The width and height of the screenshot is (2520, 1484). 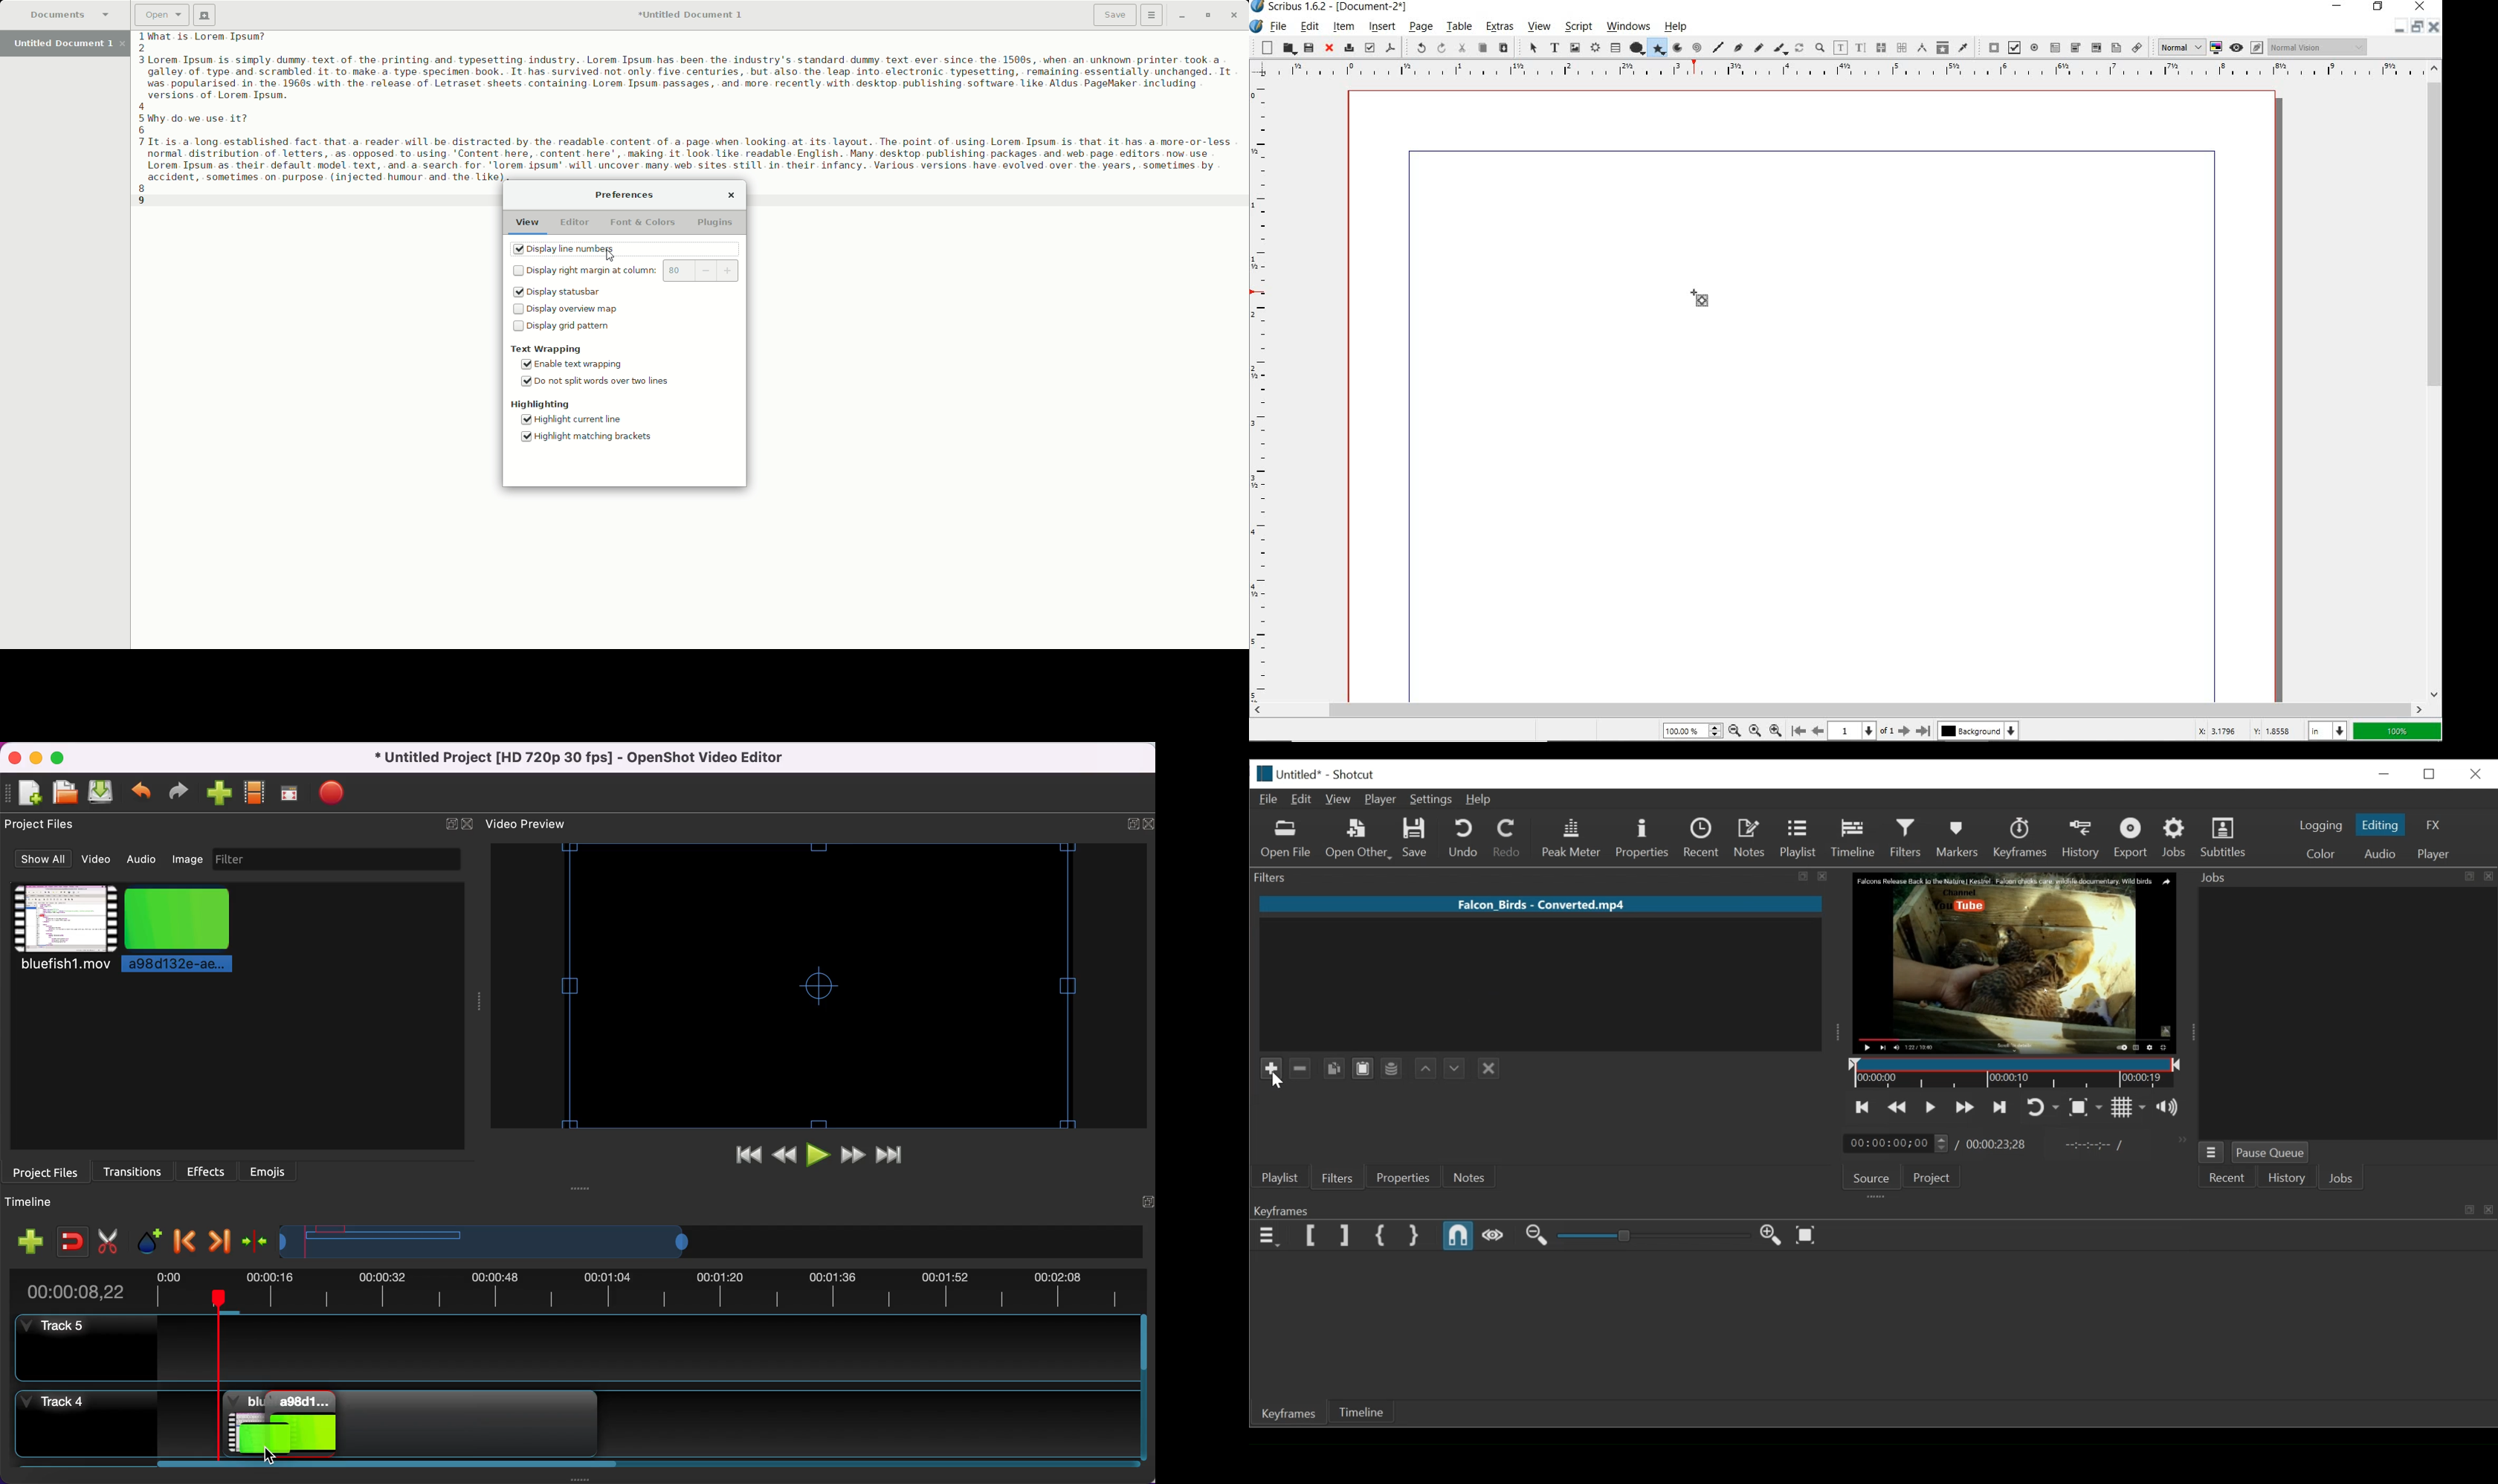 What do you see at coordinates (2227, 1177) in the screenshot?
I see `Recent` at bounding box center [2227, 1177].